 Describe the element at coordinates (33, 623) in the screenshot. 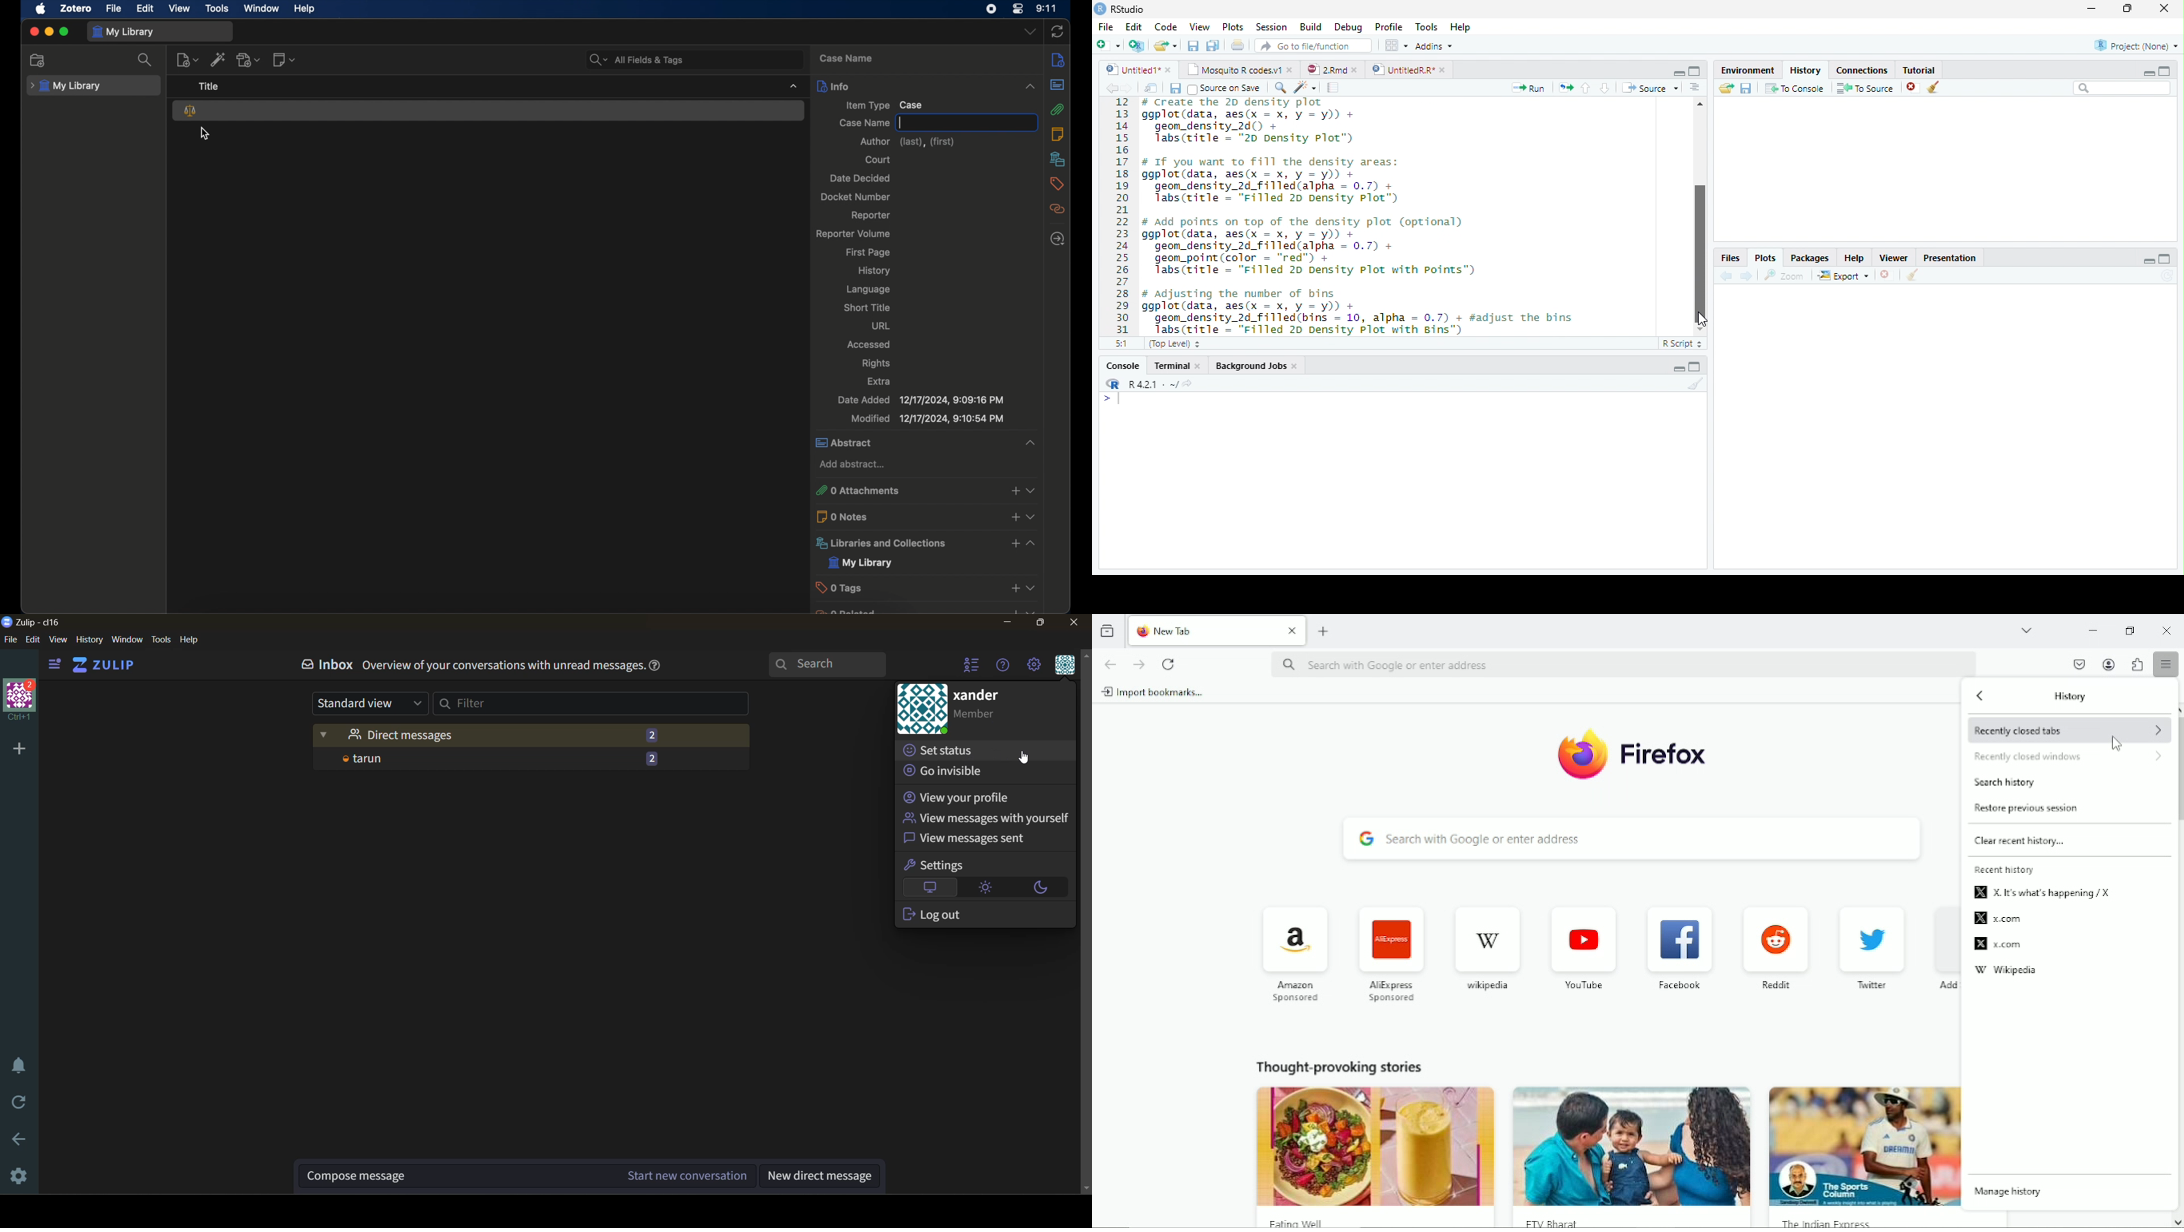

I see `app name and organisation name` at that location.